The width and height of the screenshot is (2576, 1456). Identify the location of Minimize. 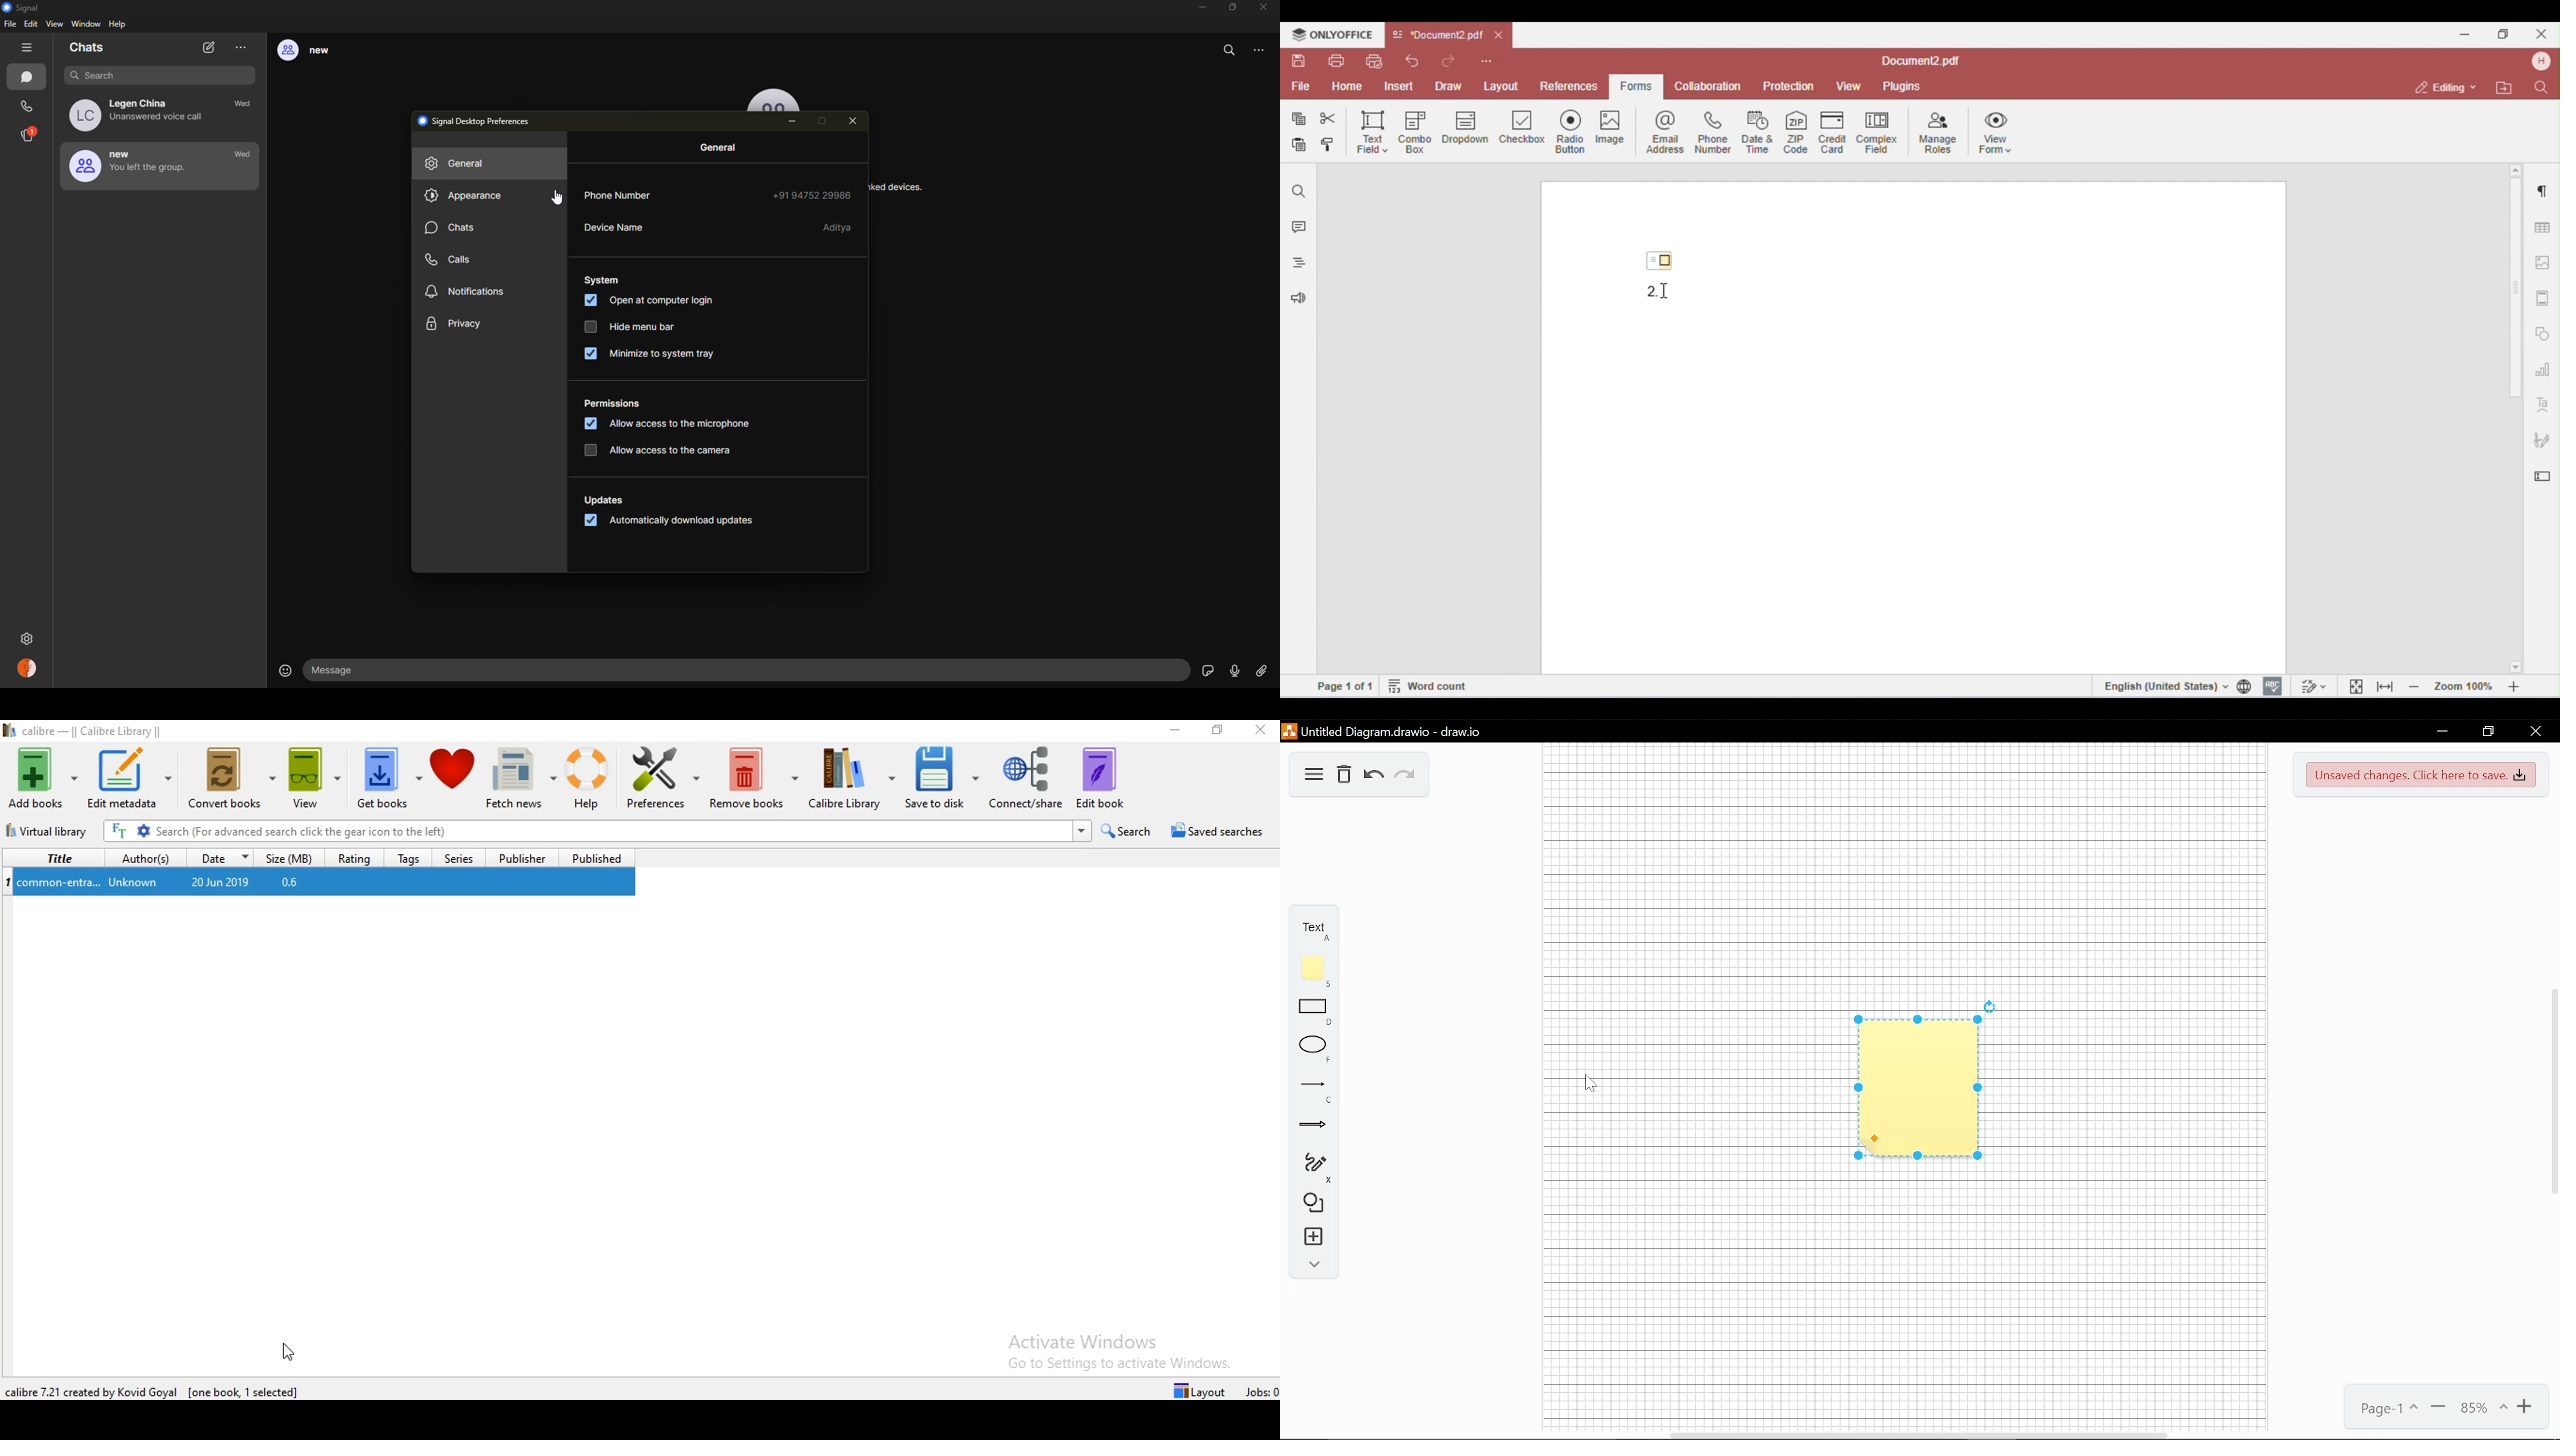
(2440, 733).